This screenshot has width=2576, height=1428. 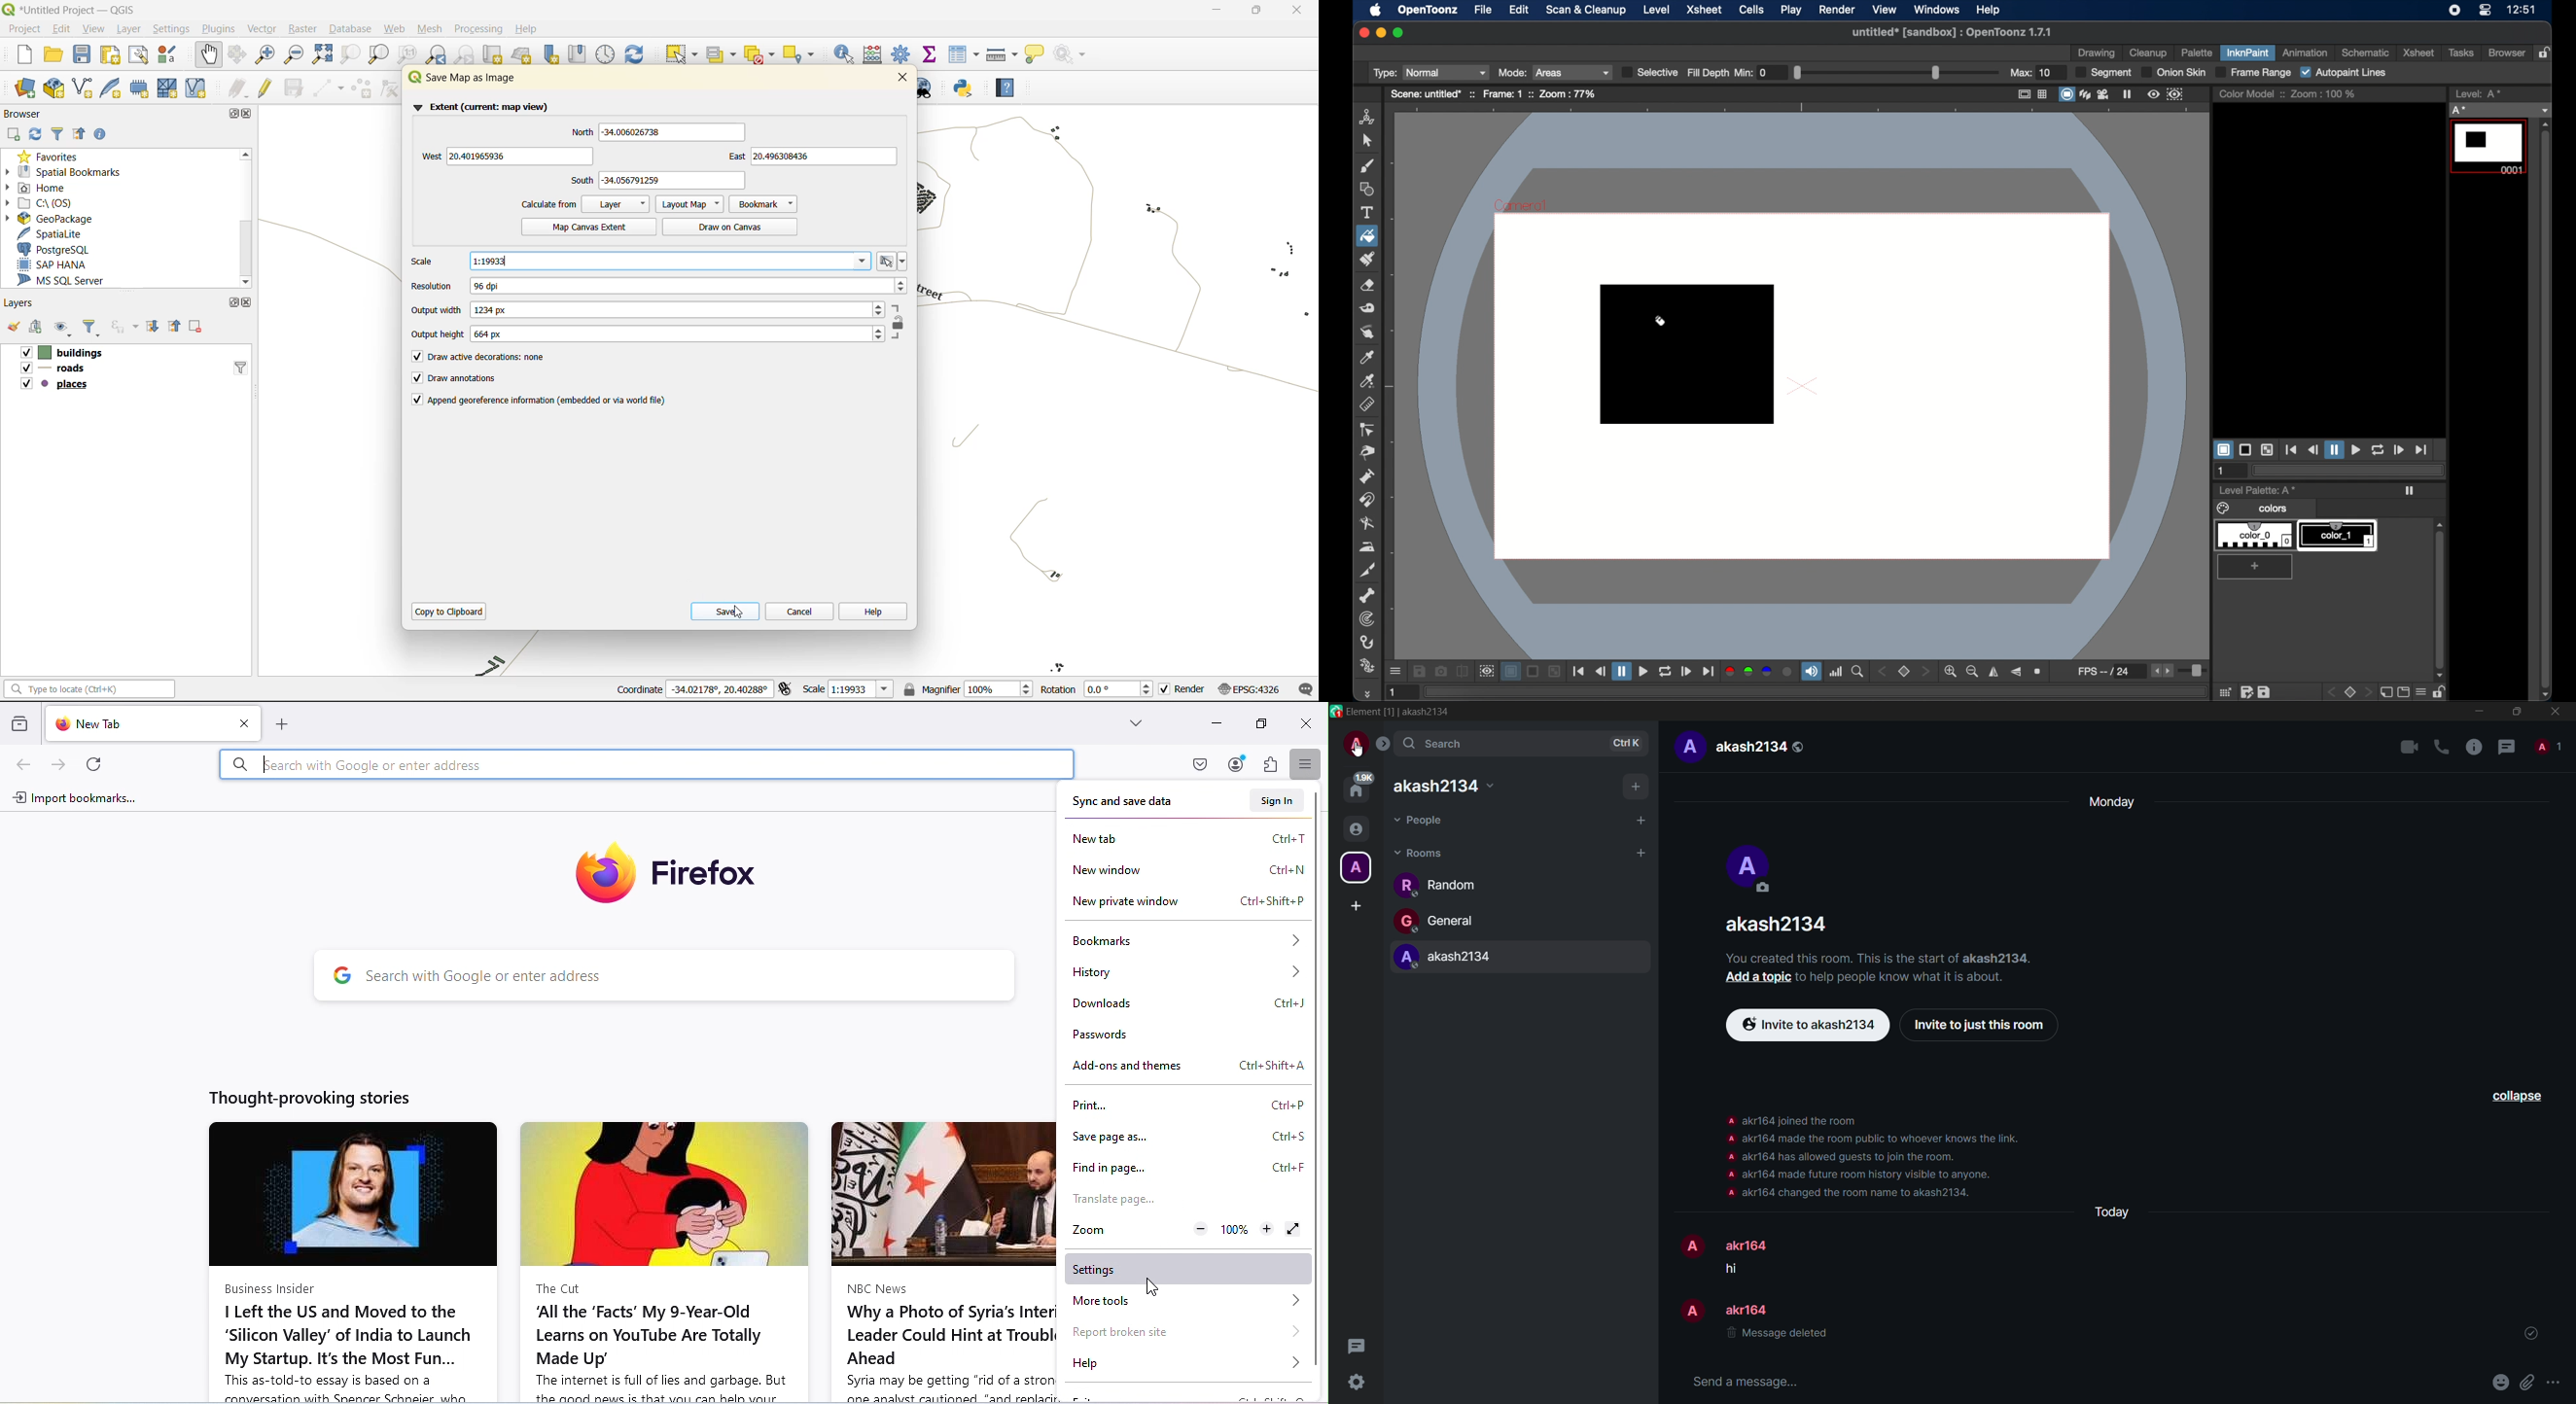 What do you see at coordinates (1690, 1245) in the screenshot?
I see `profile` at bounding box center [1690, 1245].